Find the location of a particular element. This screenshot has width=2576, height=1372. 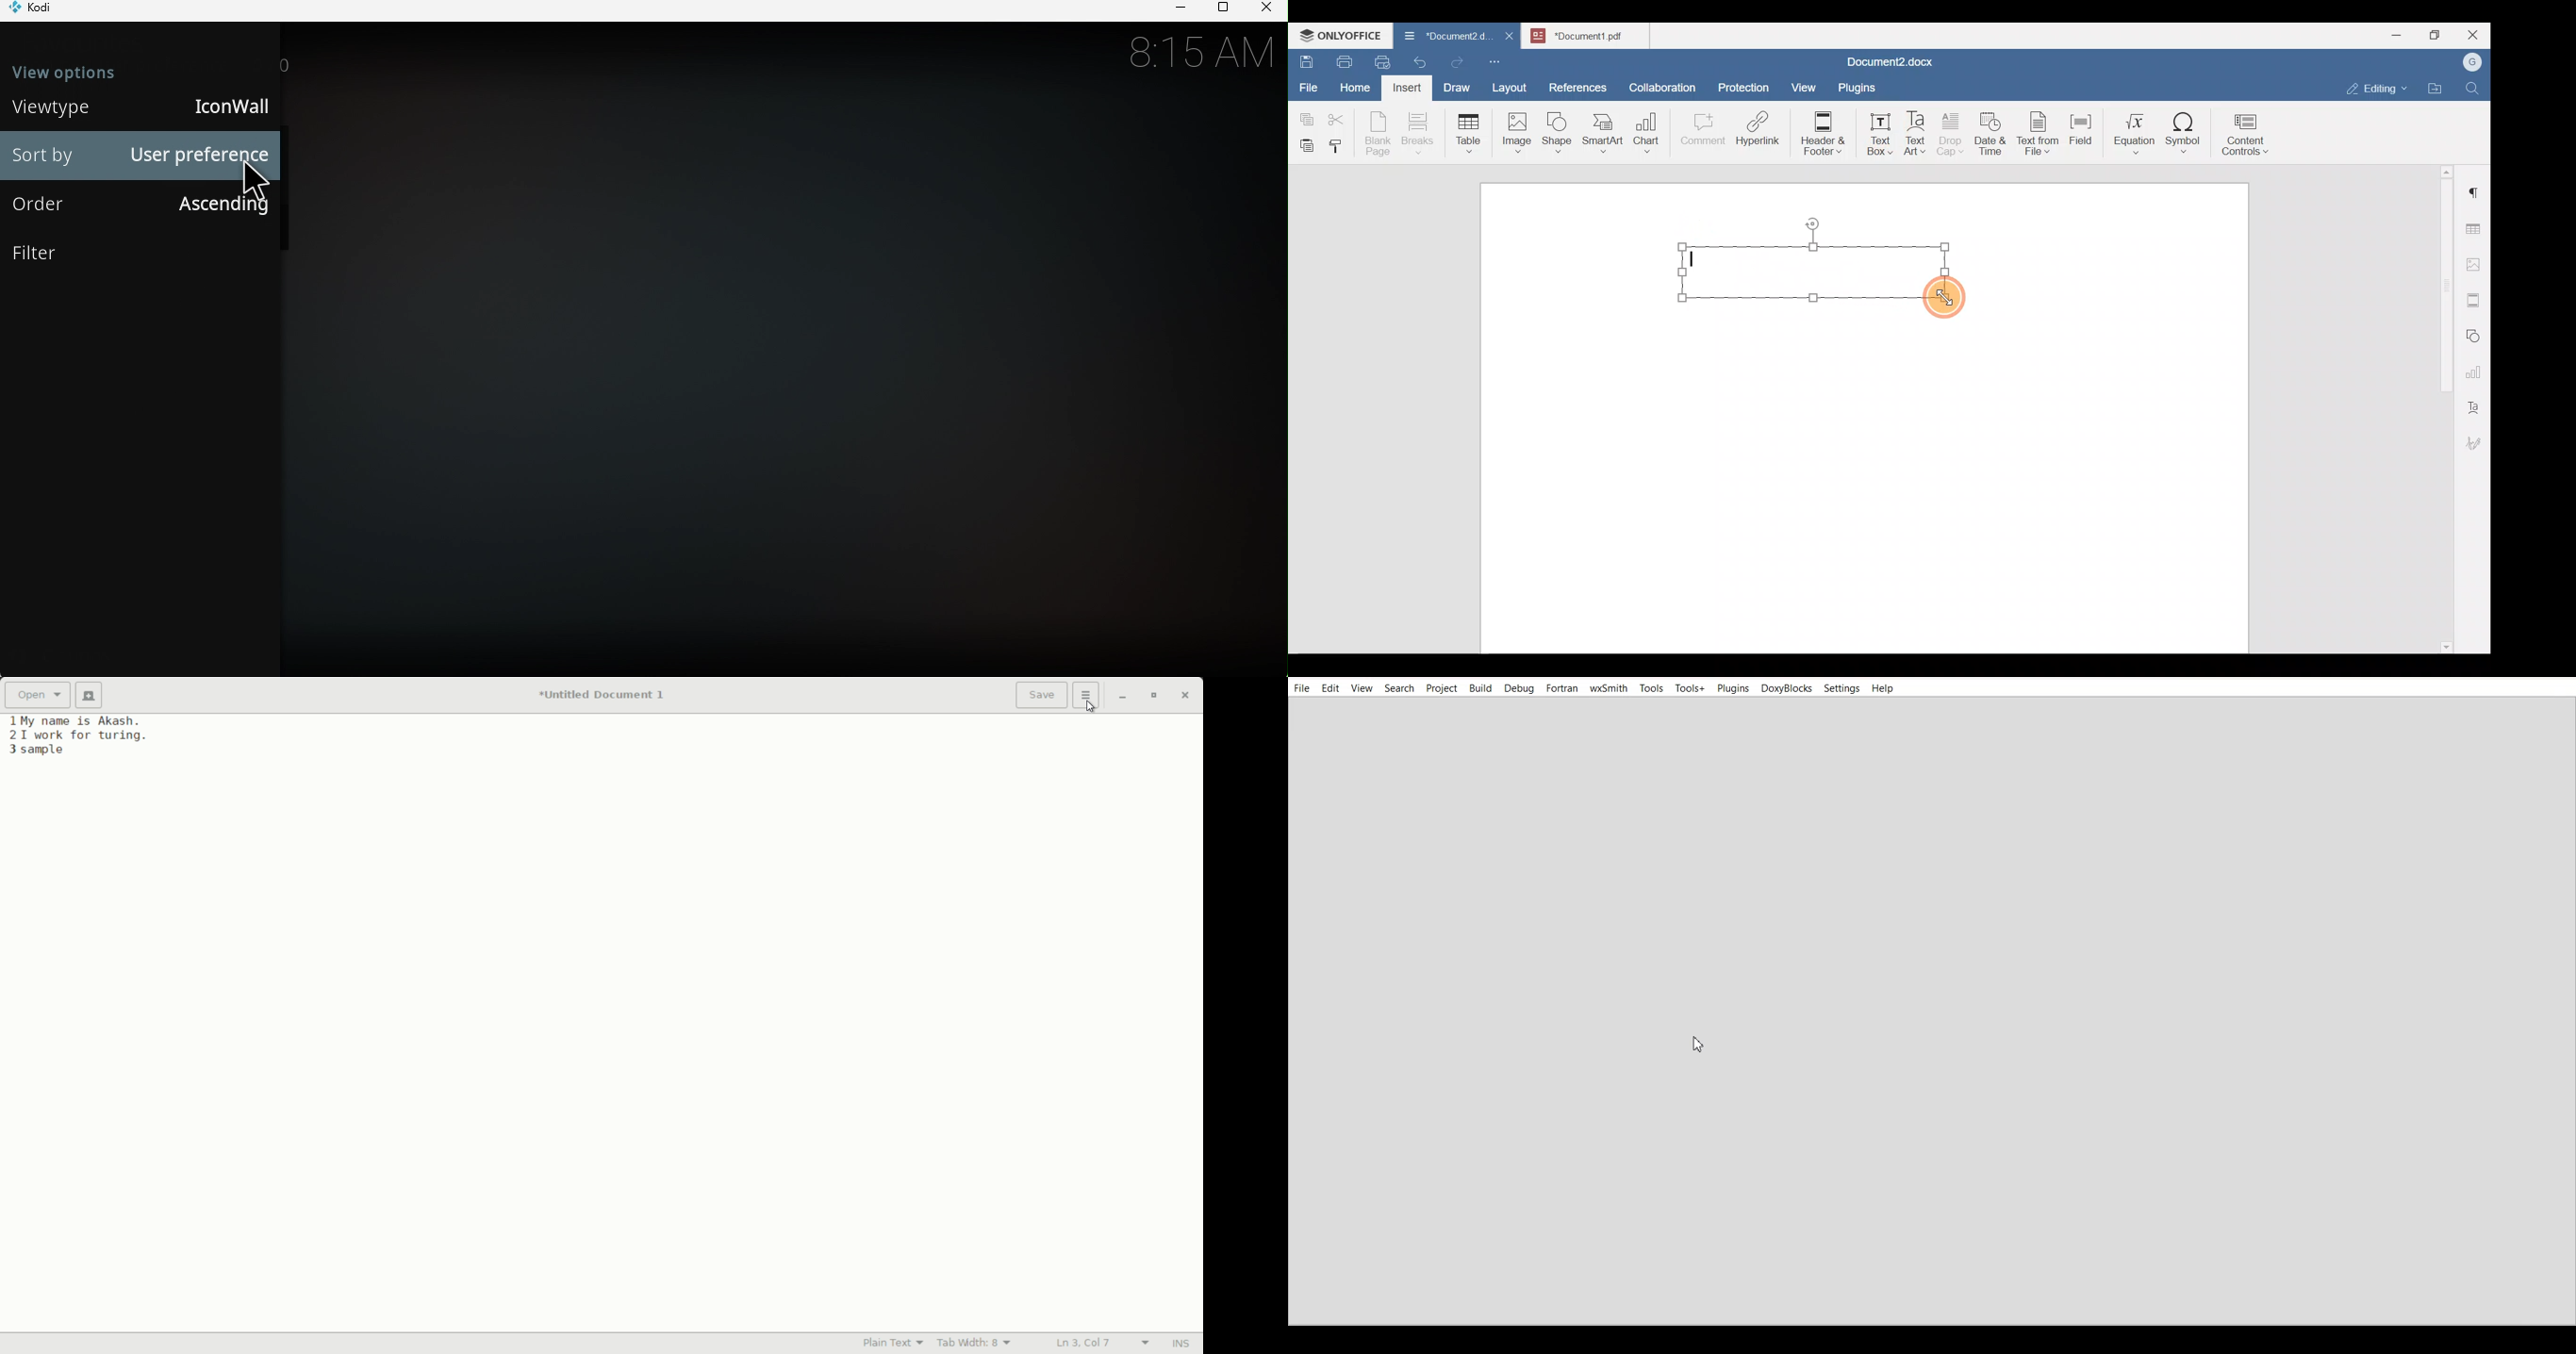

Copy style is located at coordinates (1340, 143).